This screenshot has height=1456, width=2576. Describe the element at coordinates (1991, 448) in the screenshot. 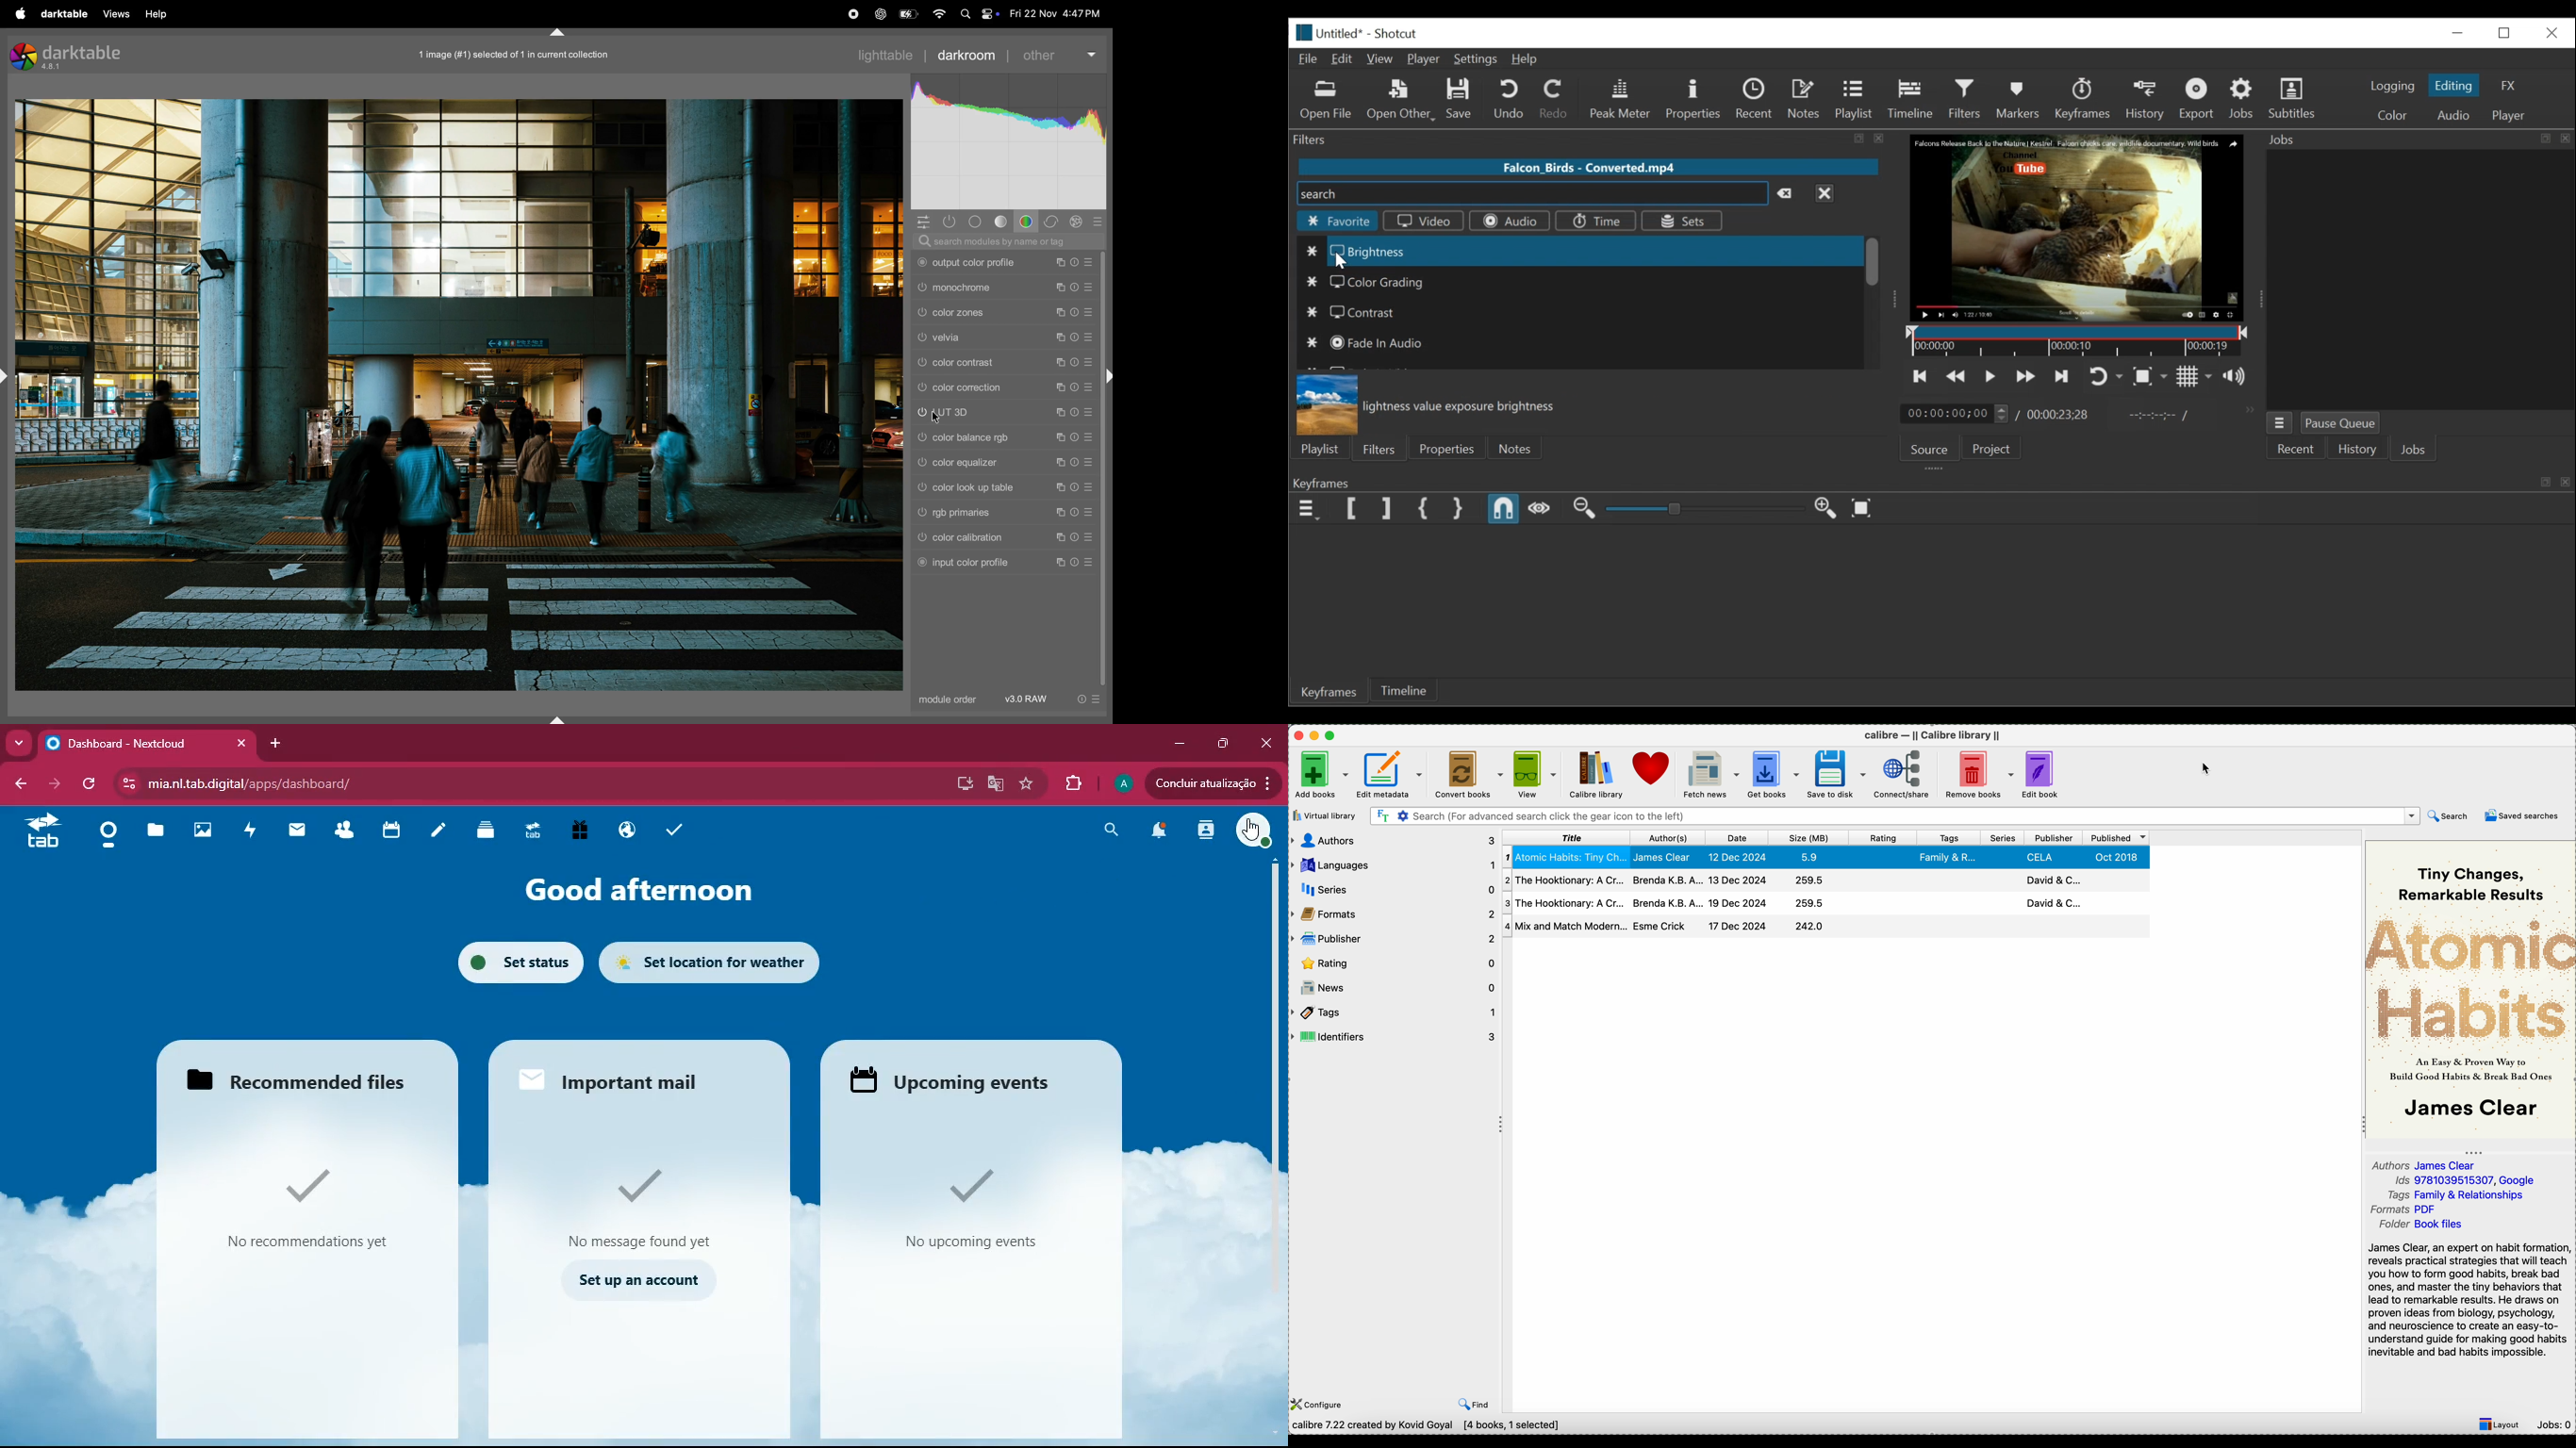

I see `Project` at that location.